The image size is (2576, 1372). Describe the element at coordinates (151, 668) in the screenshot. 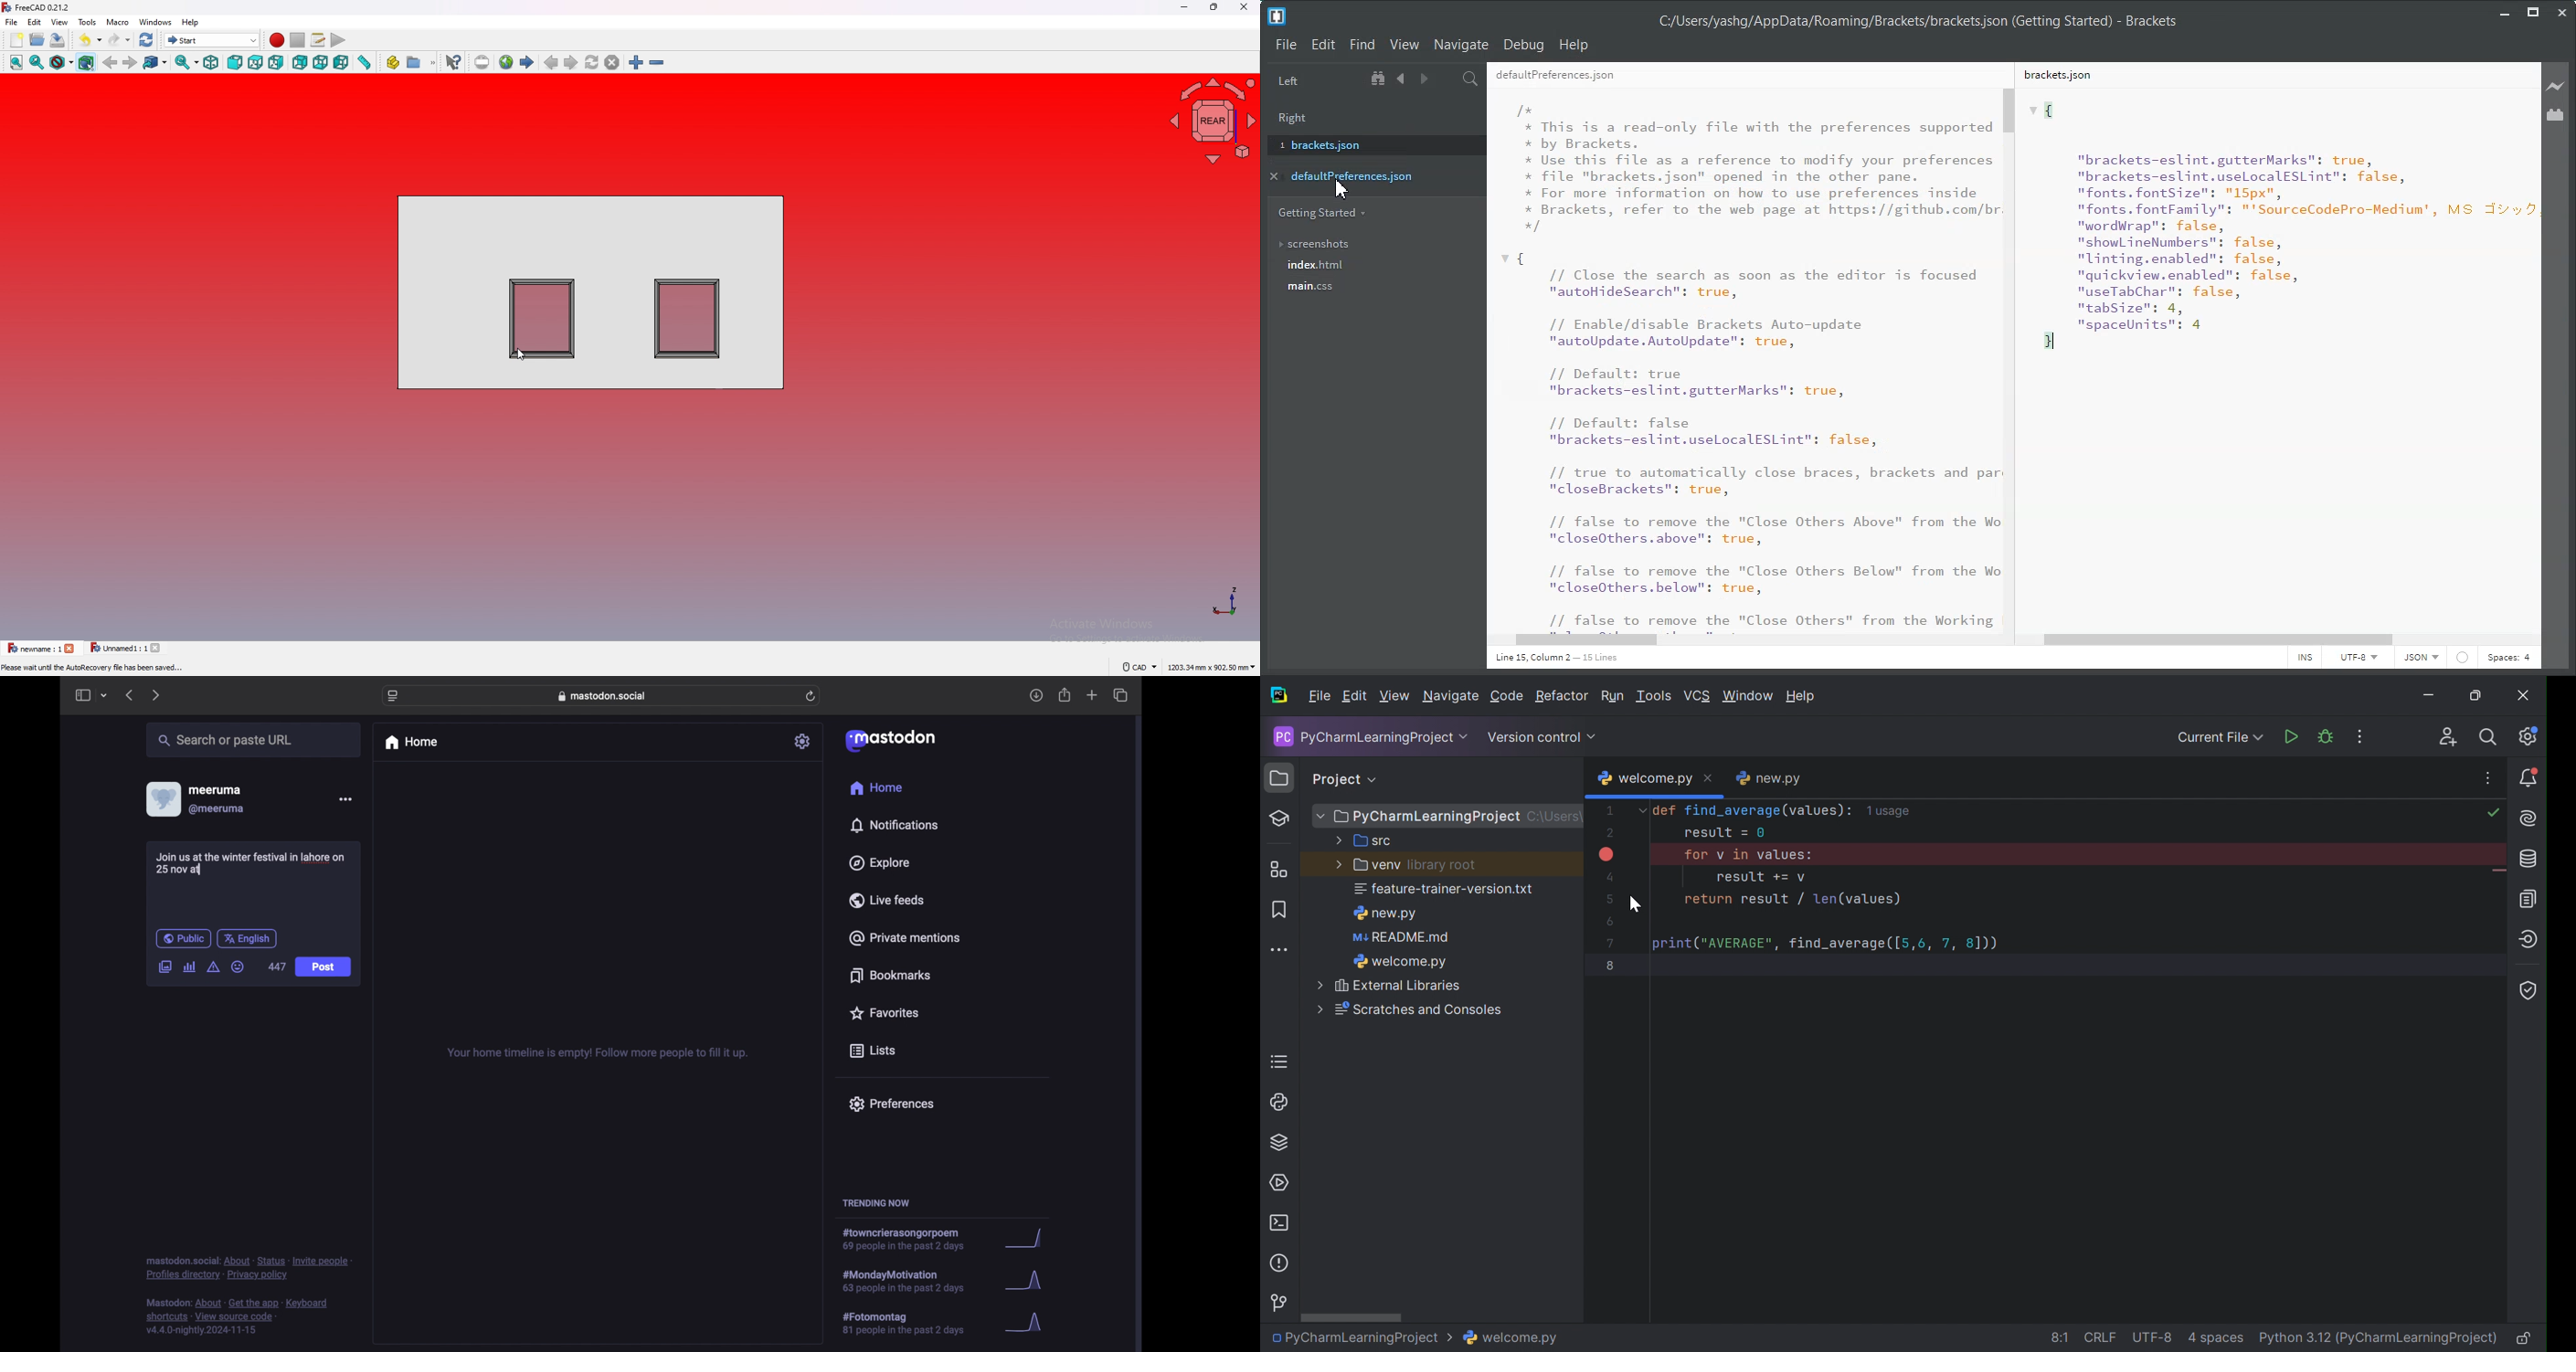

I see `Preselected: Window_Type.Wall.Edge4 (5000.000000 mm, 0.000000 mm, 2895.591309 mm)` at that location.